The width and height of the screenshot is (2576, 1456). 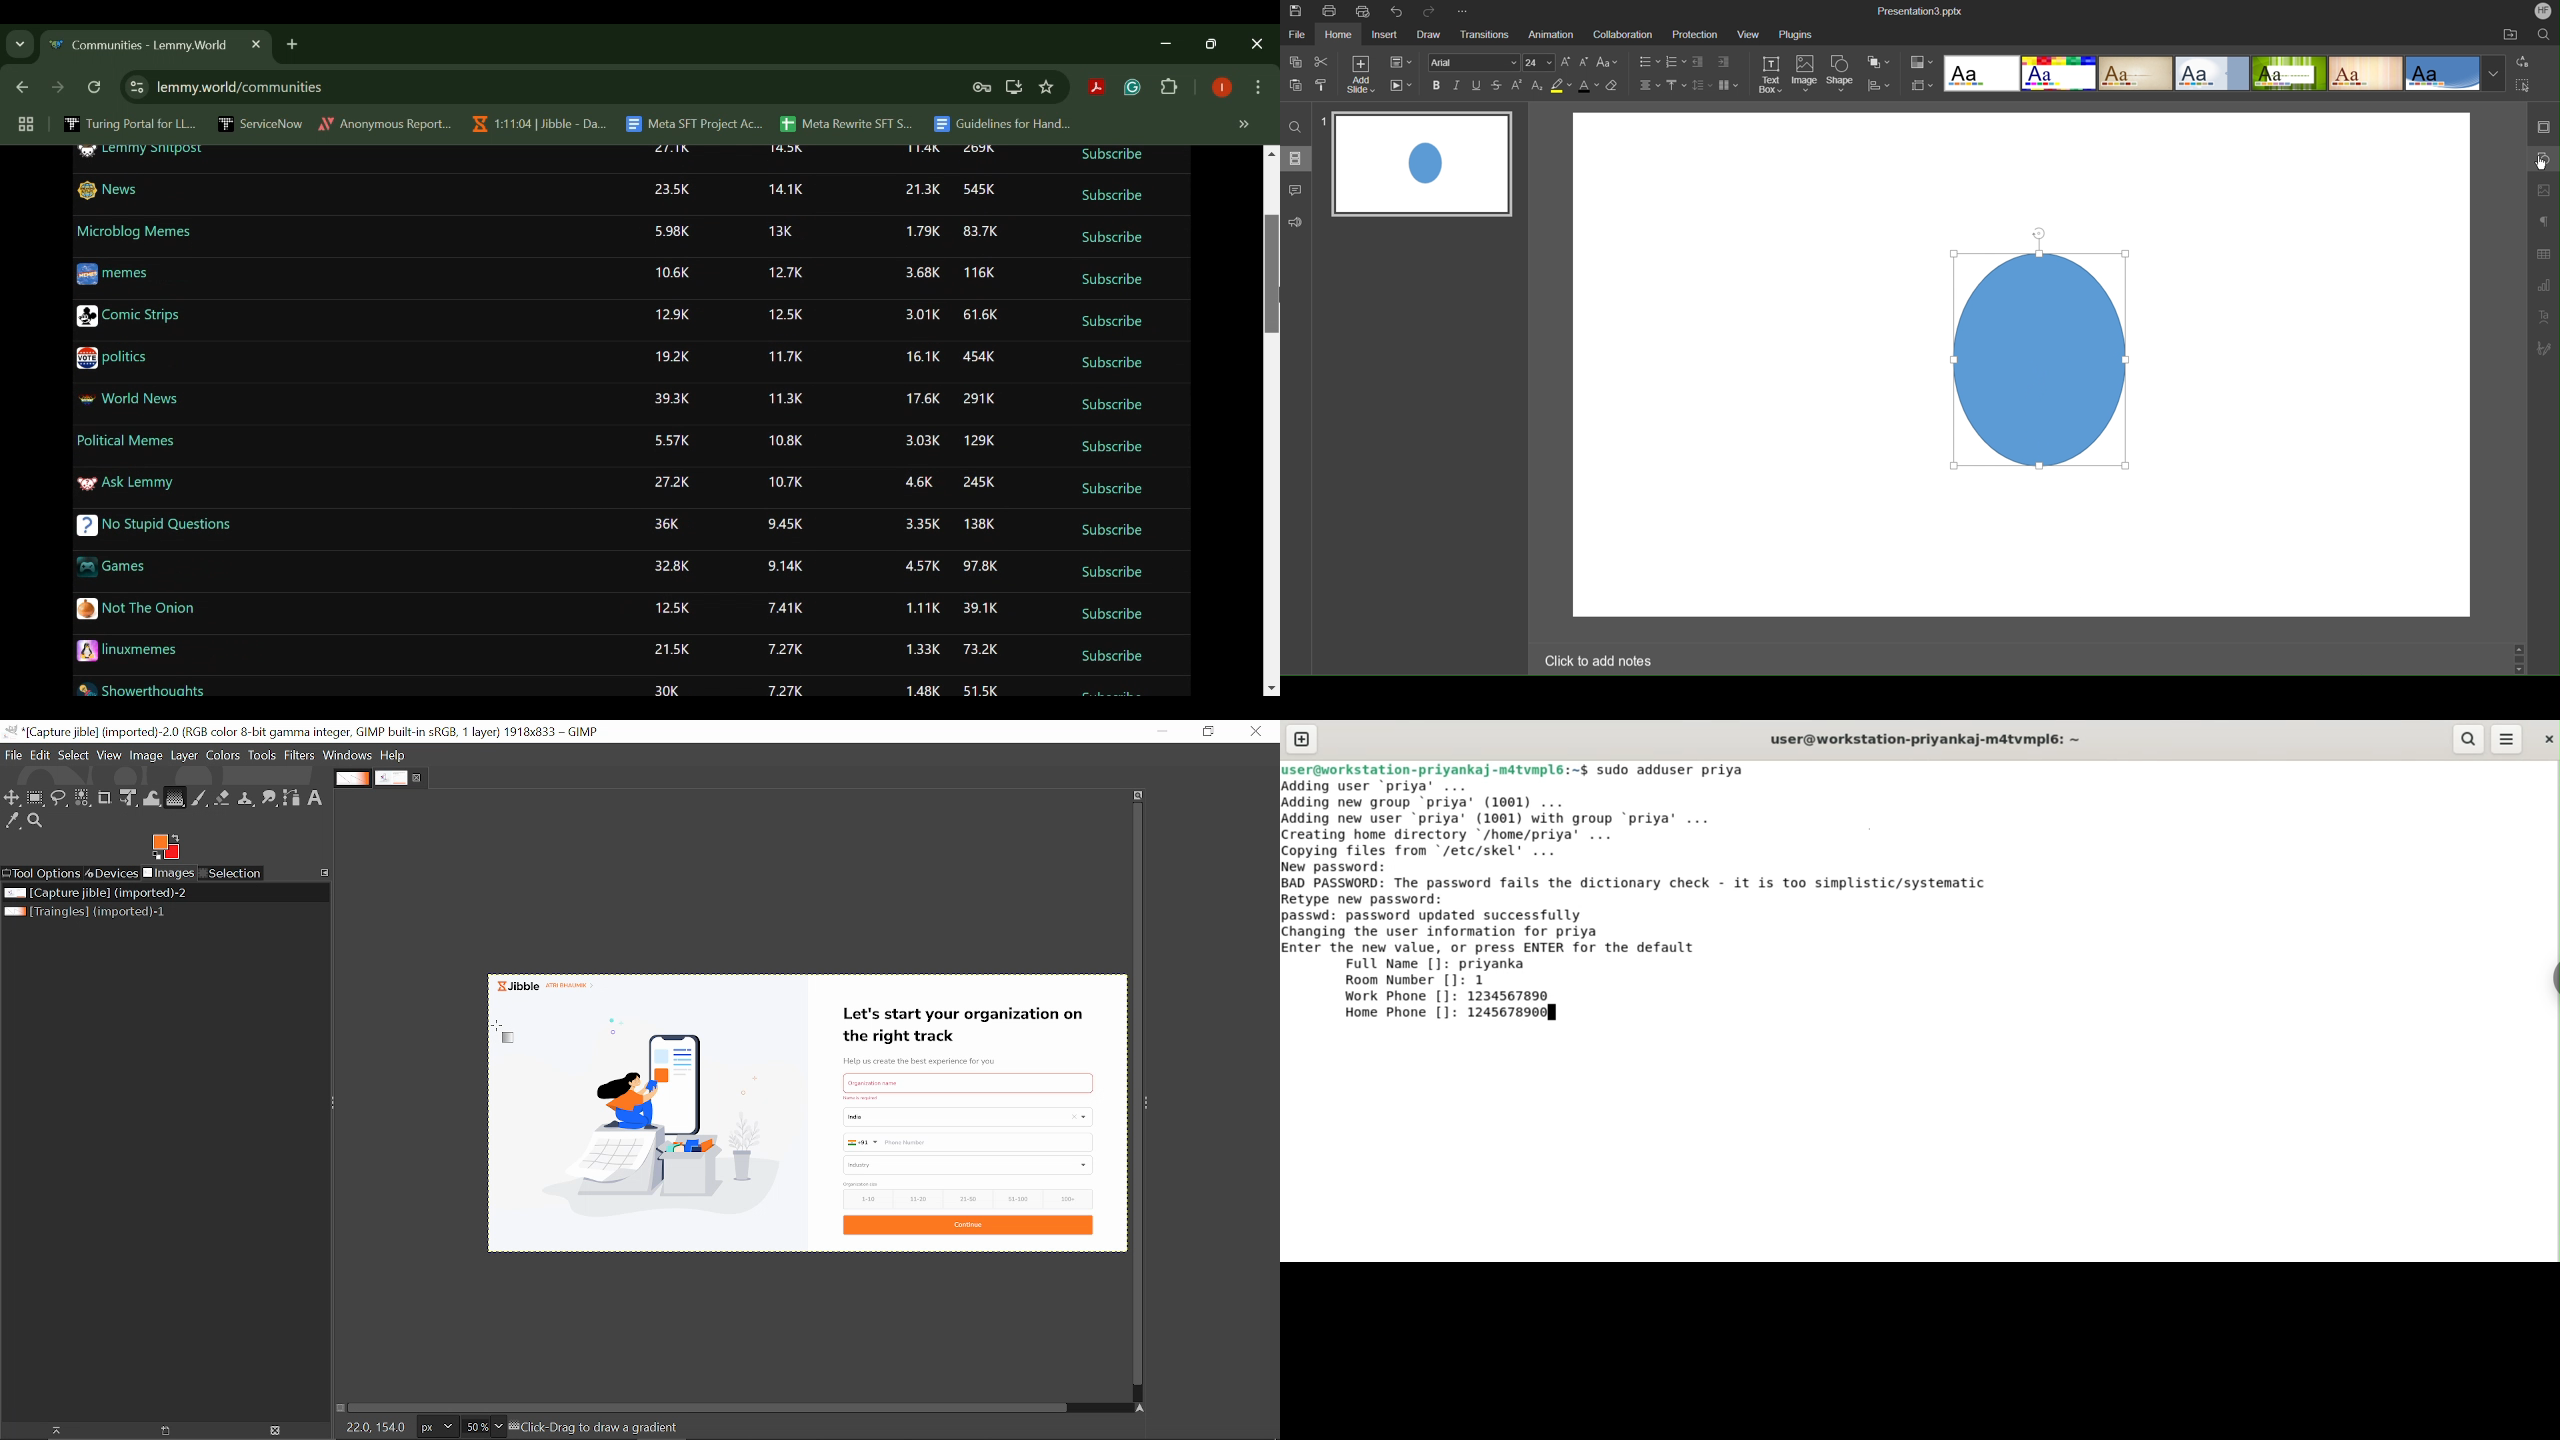 I want to click on 12.9K, so click(x=673, y=313).